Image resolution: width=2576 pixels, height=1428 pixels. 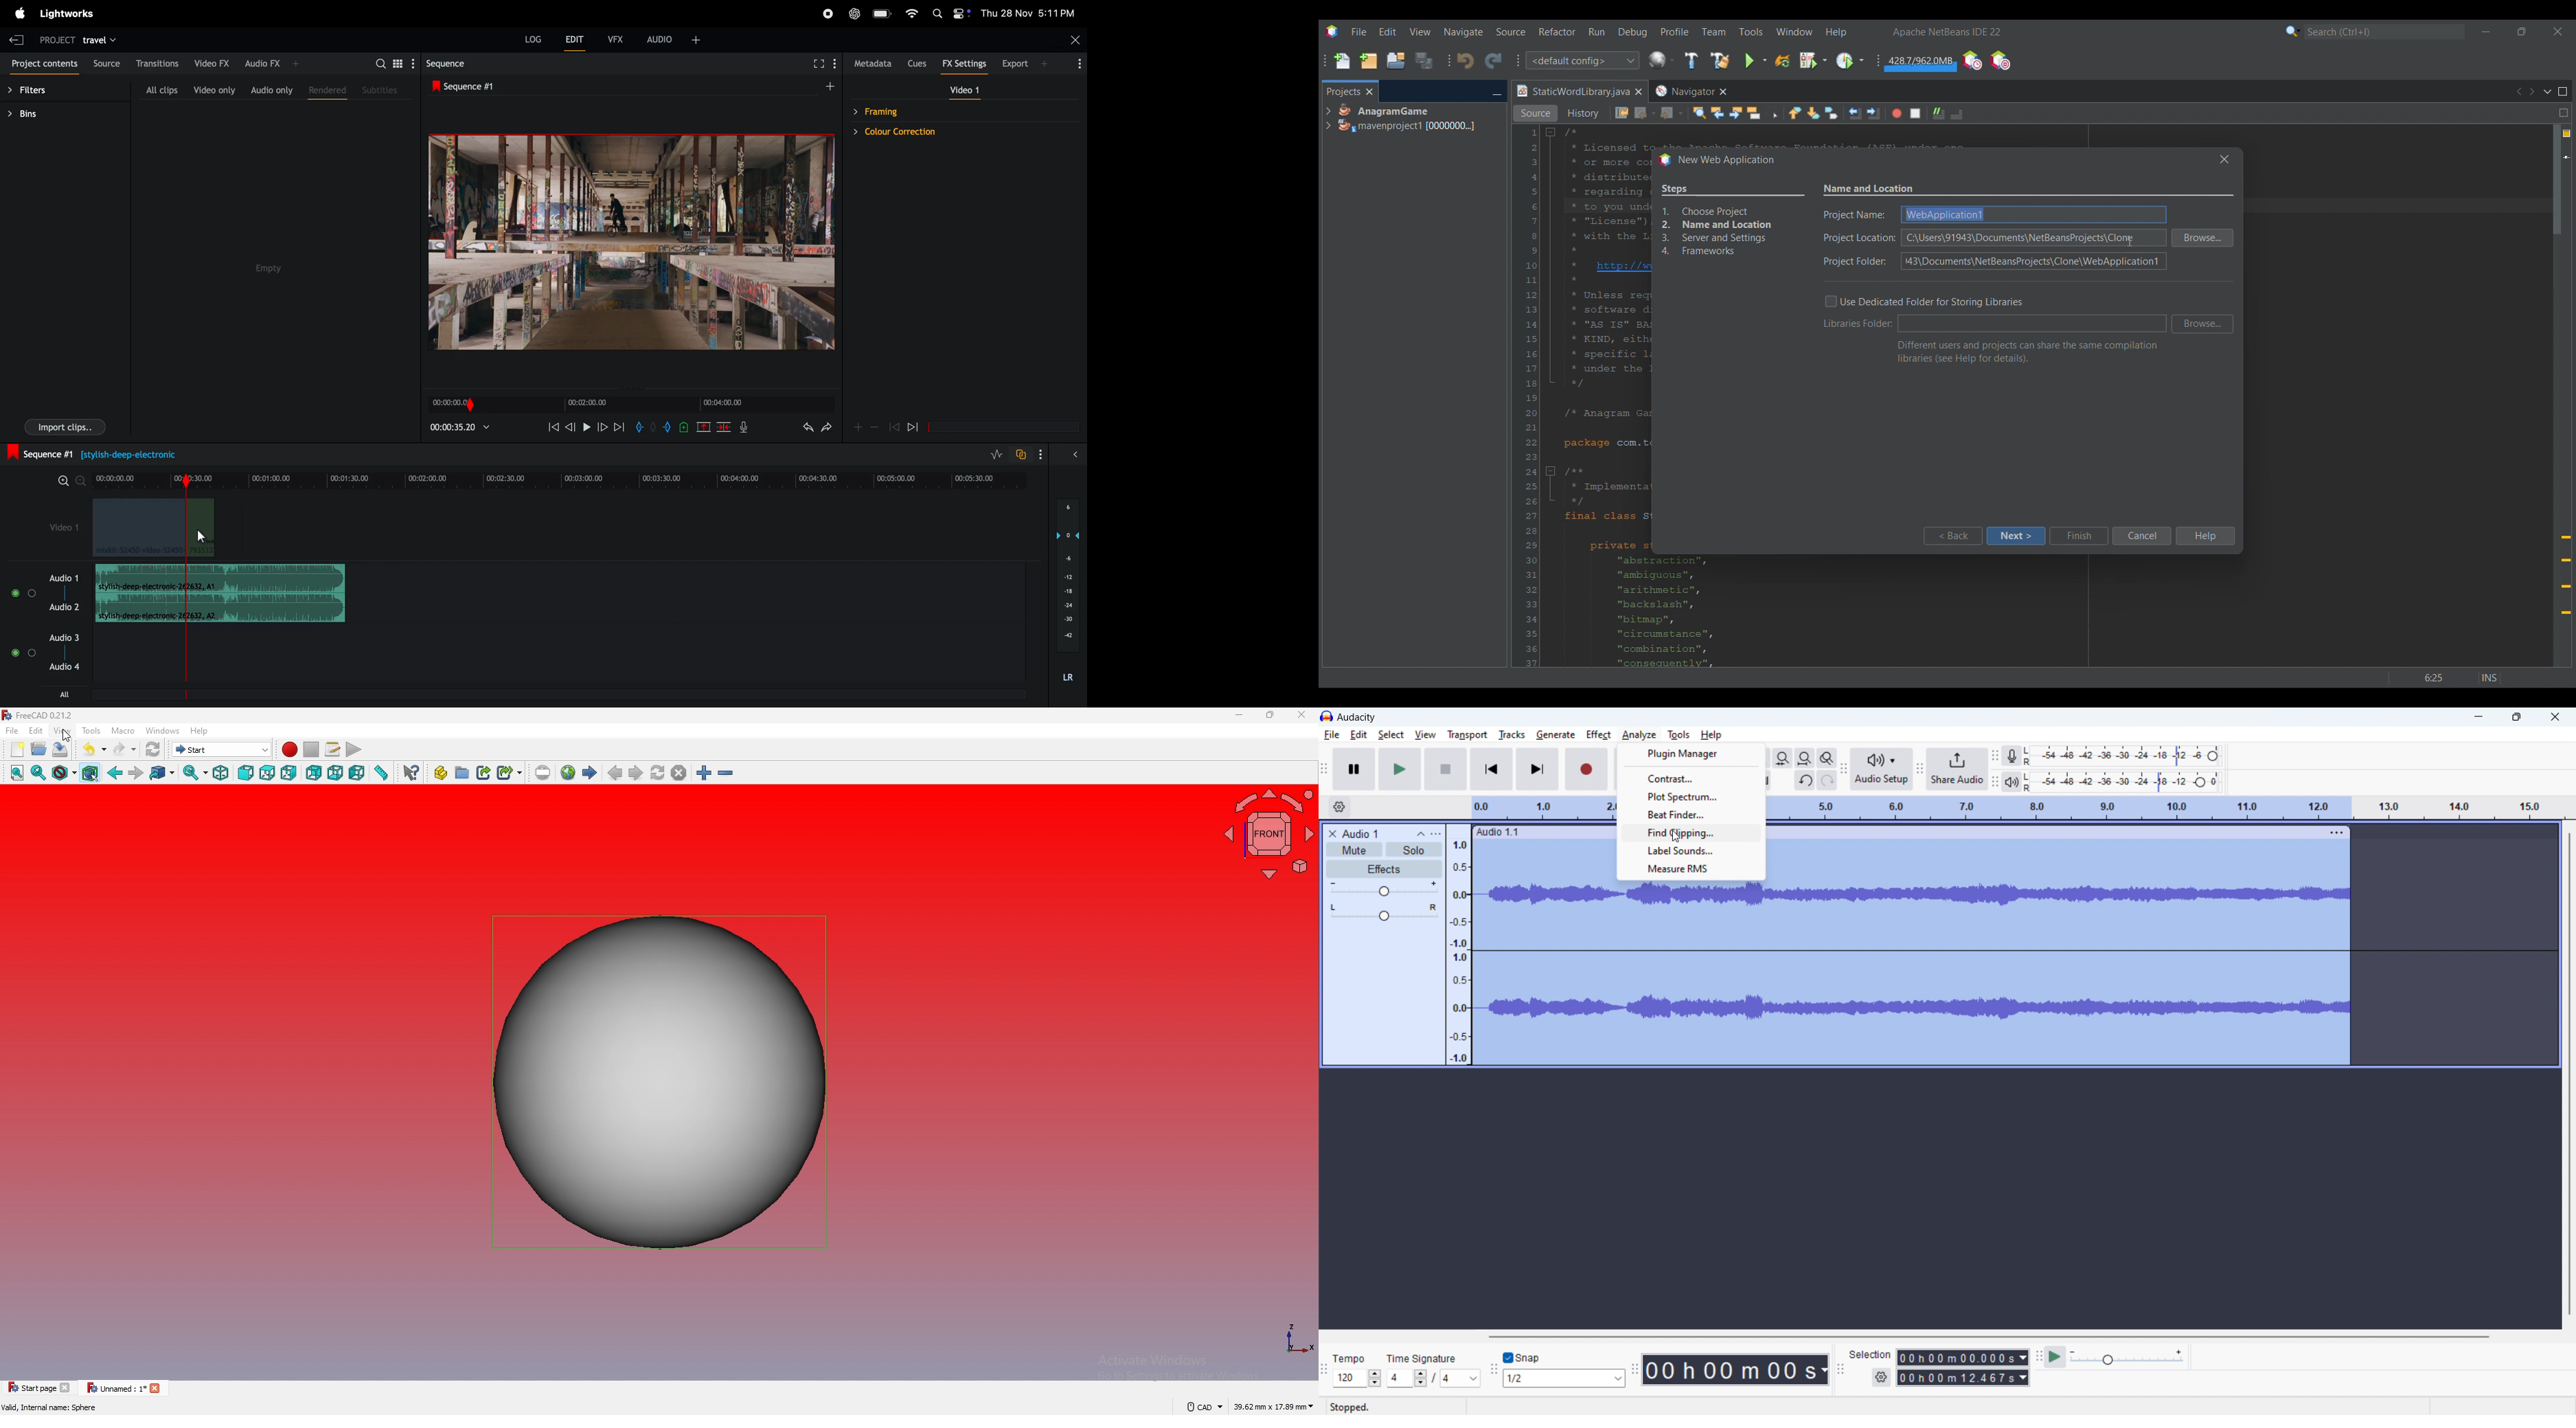 What do you see at coordinates (1713, 31) in the screenshot?
I see `Team menu` at bounding box center [1713, 31].